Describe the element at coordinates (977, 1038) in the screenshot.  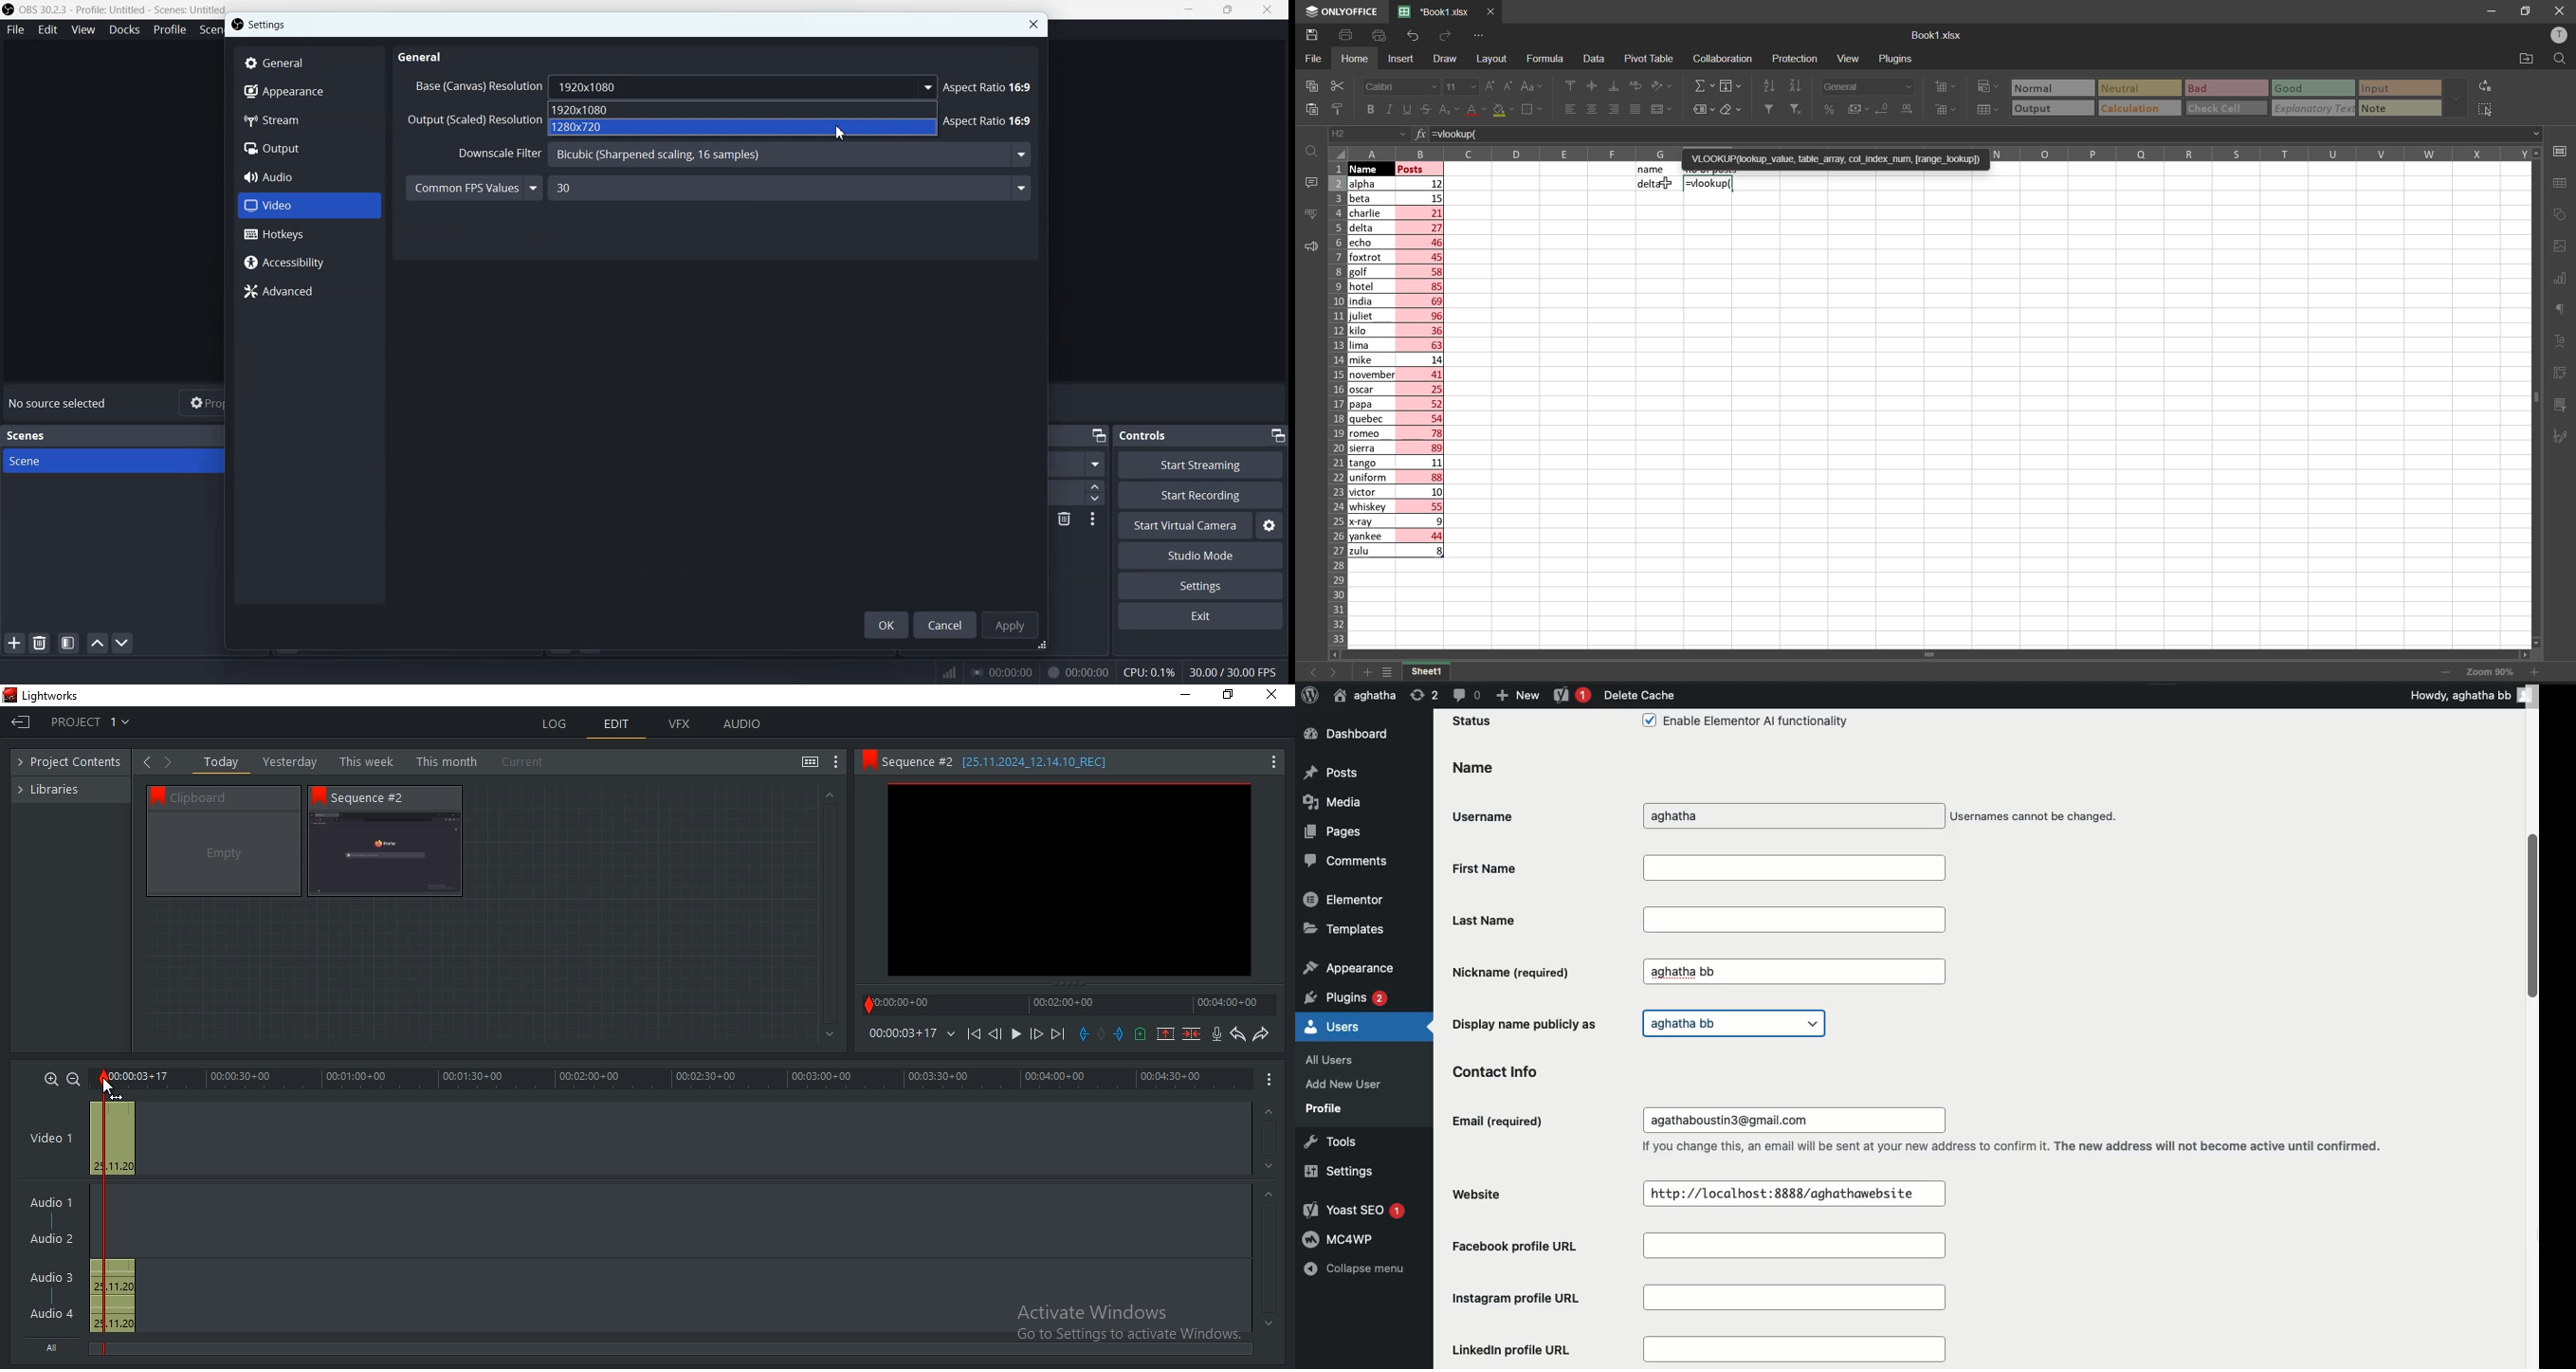
I see `Move backward` at that location.